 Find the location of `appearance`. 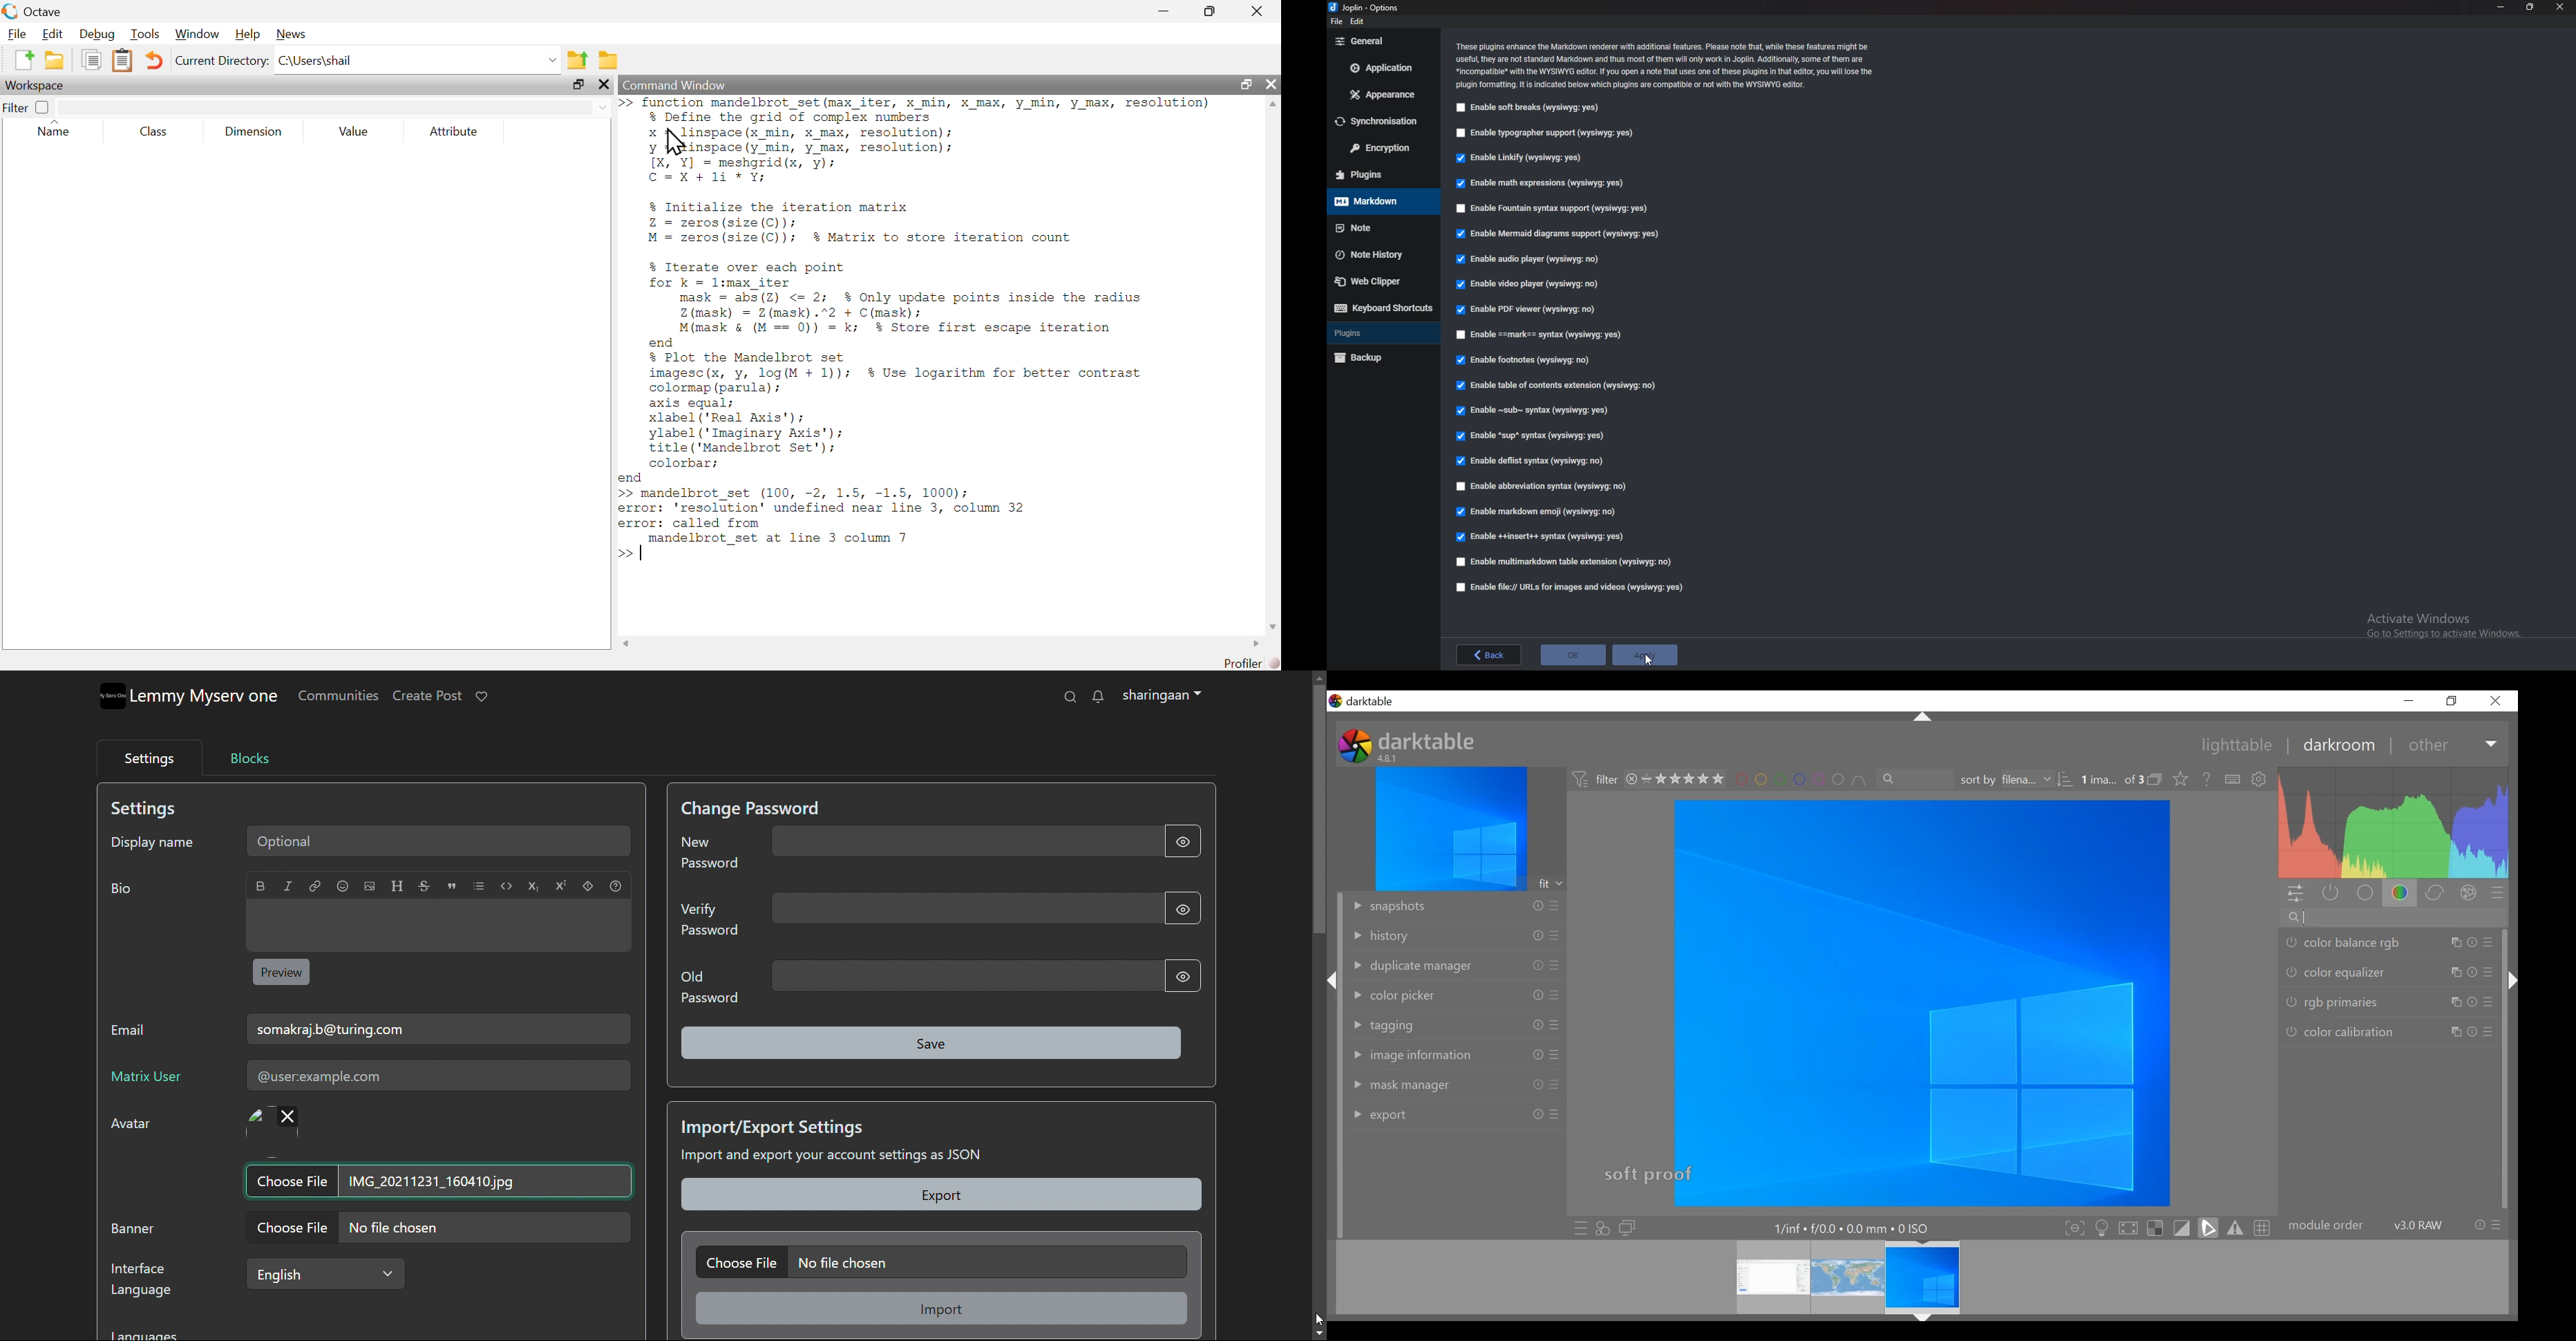

appearance is located at coordinates (1380, 96).